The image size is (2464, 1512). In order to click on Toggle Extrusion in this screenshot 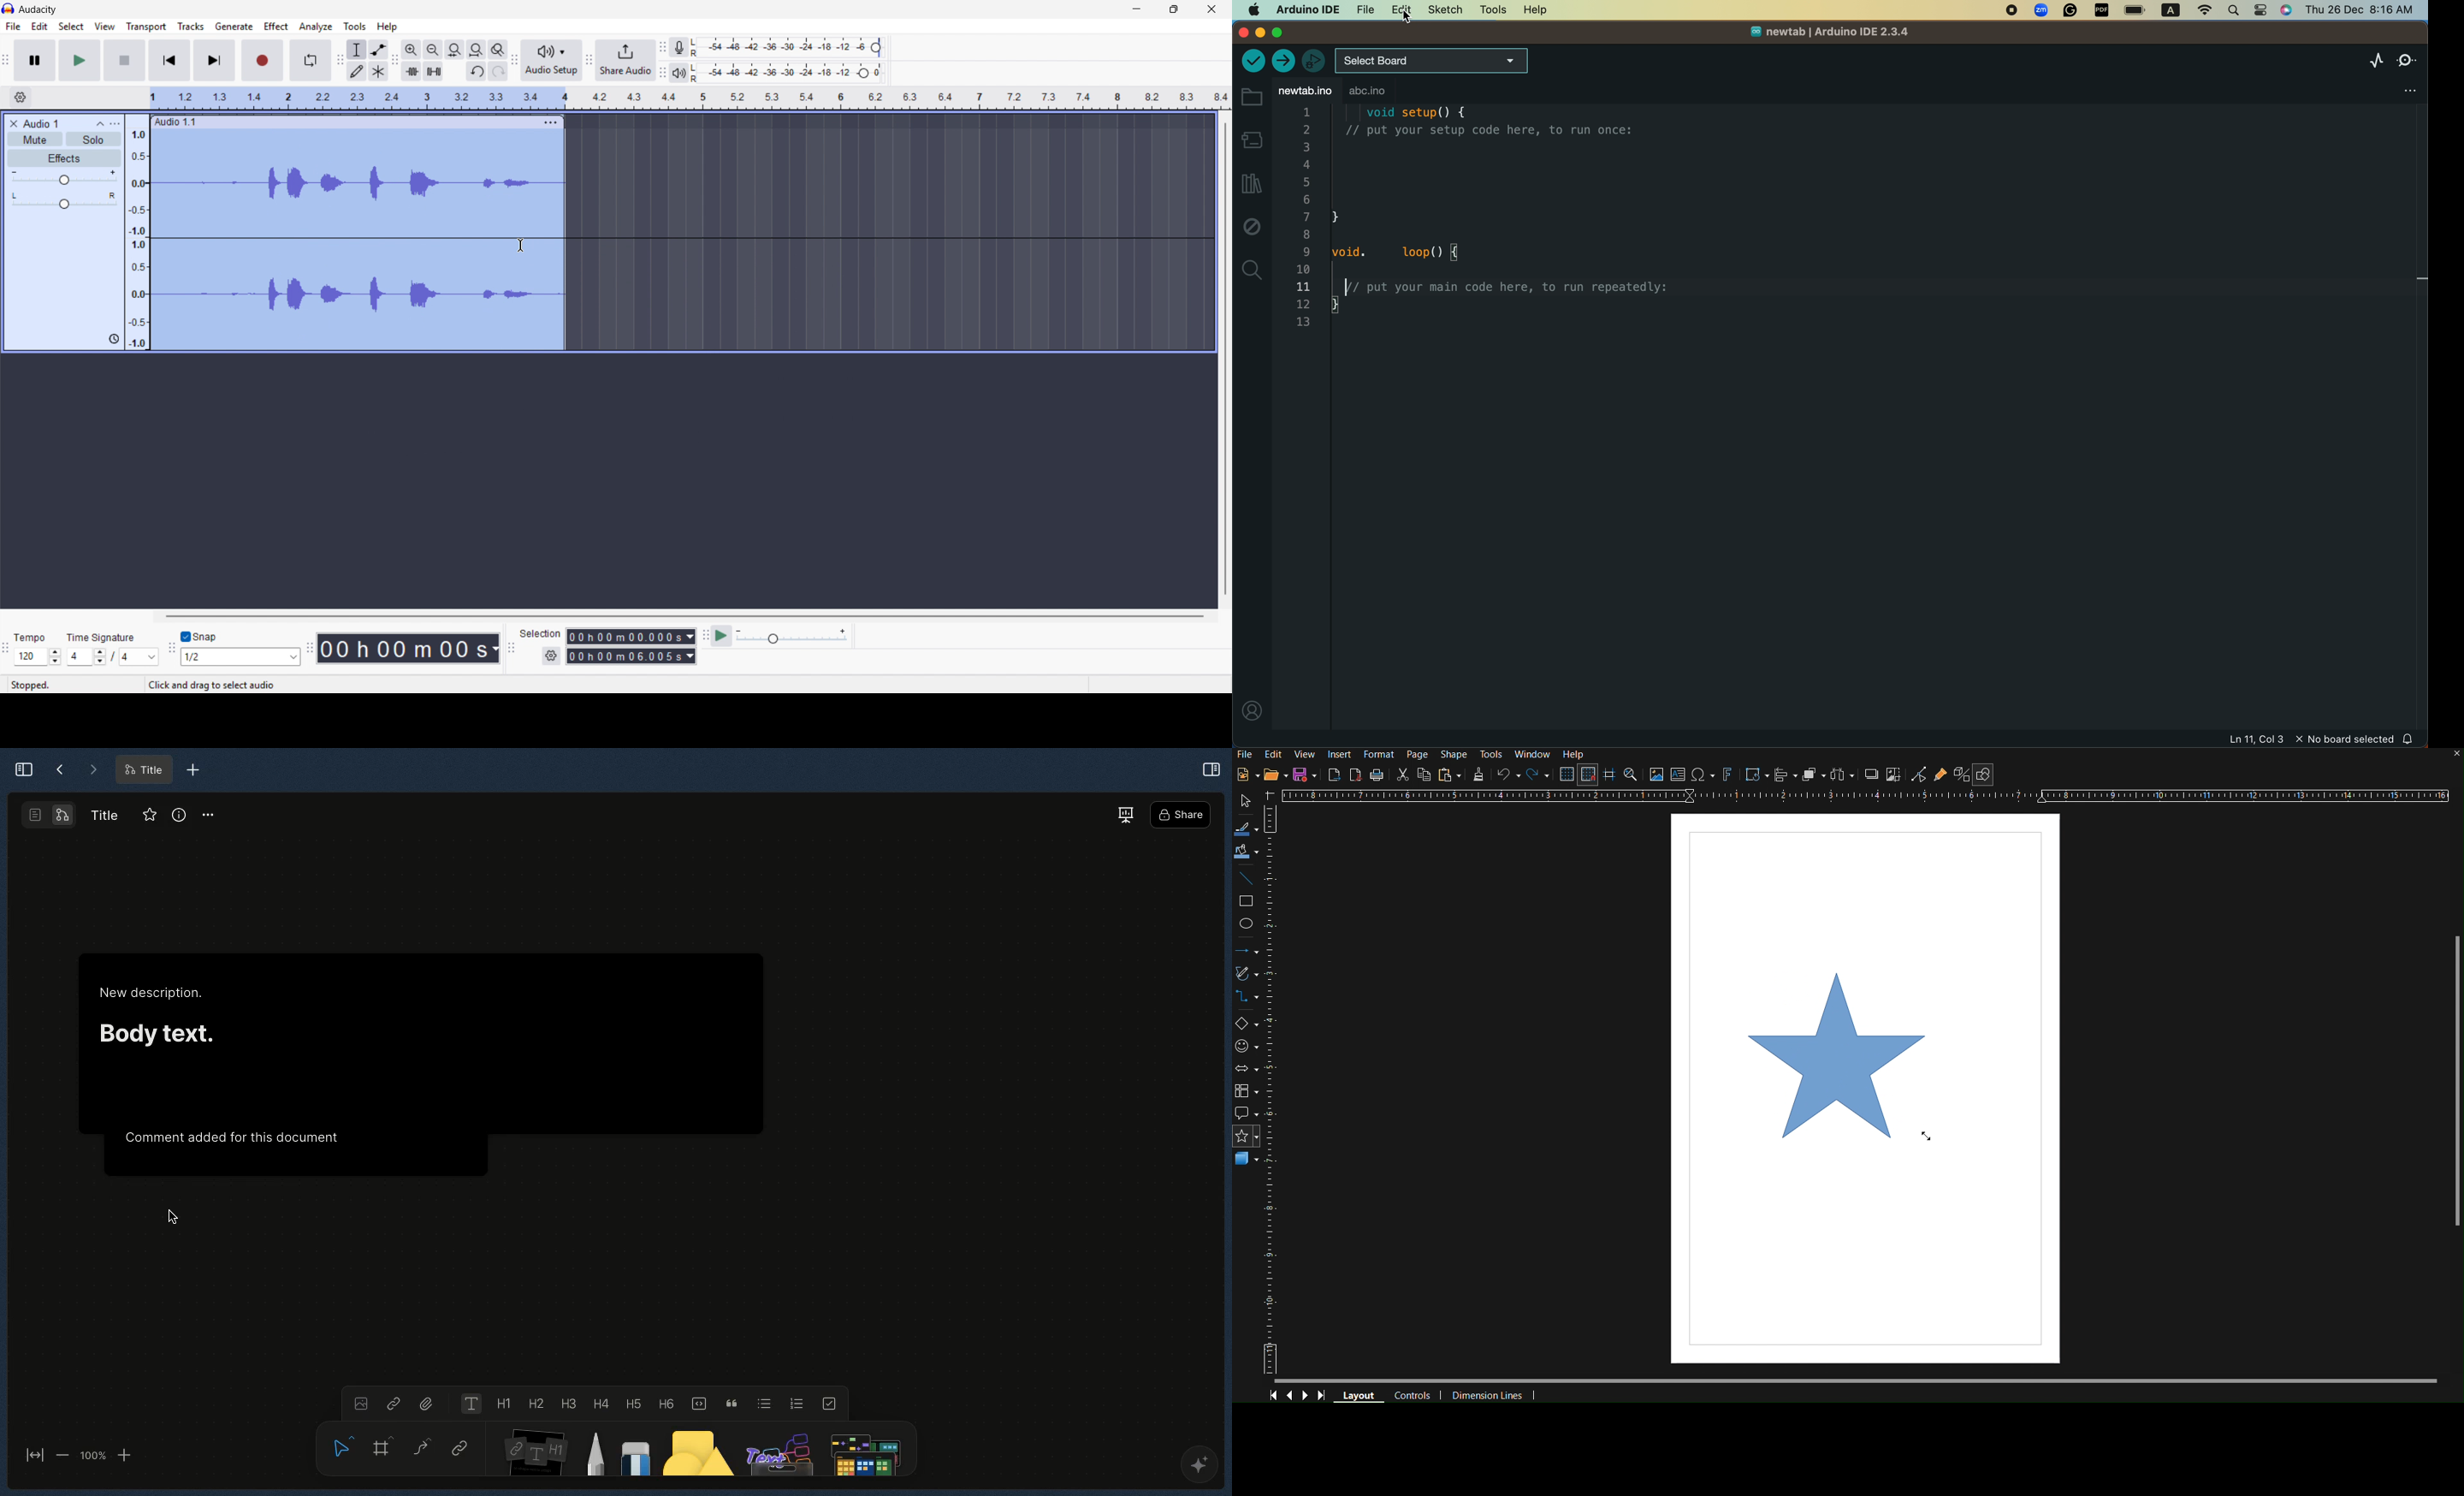, I will do `click(1962, 774)`.